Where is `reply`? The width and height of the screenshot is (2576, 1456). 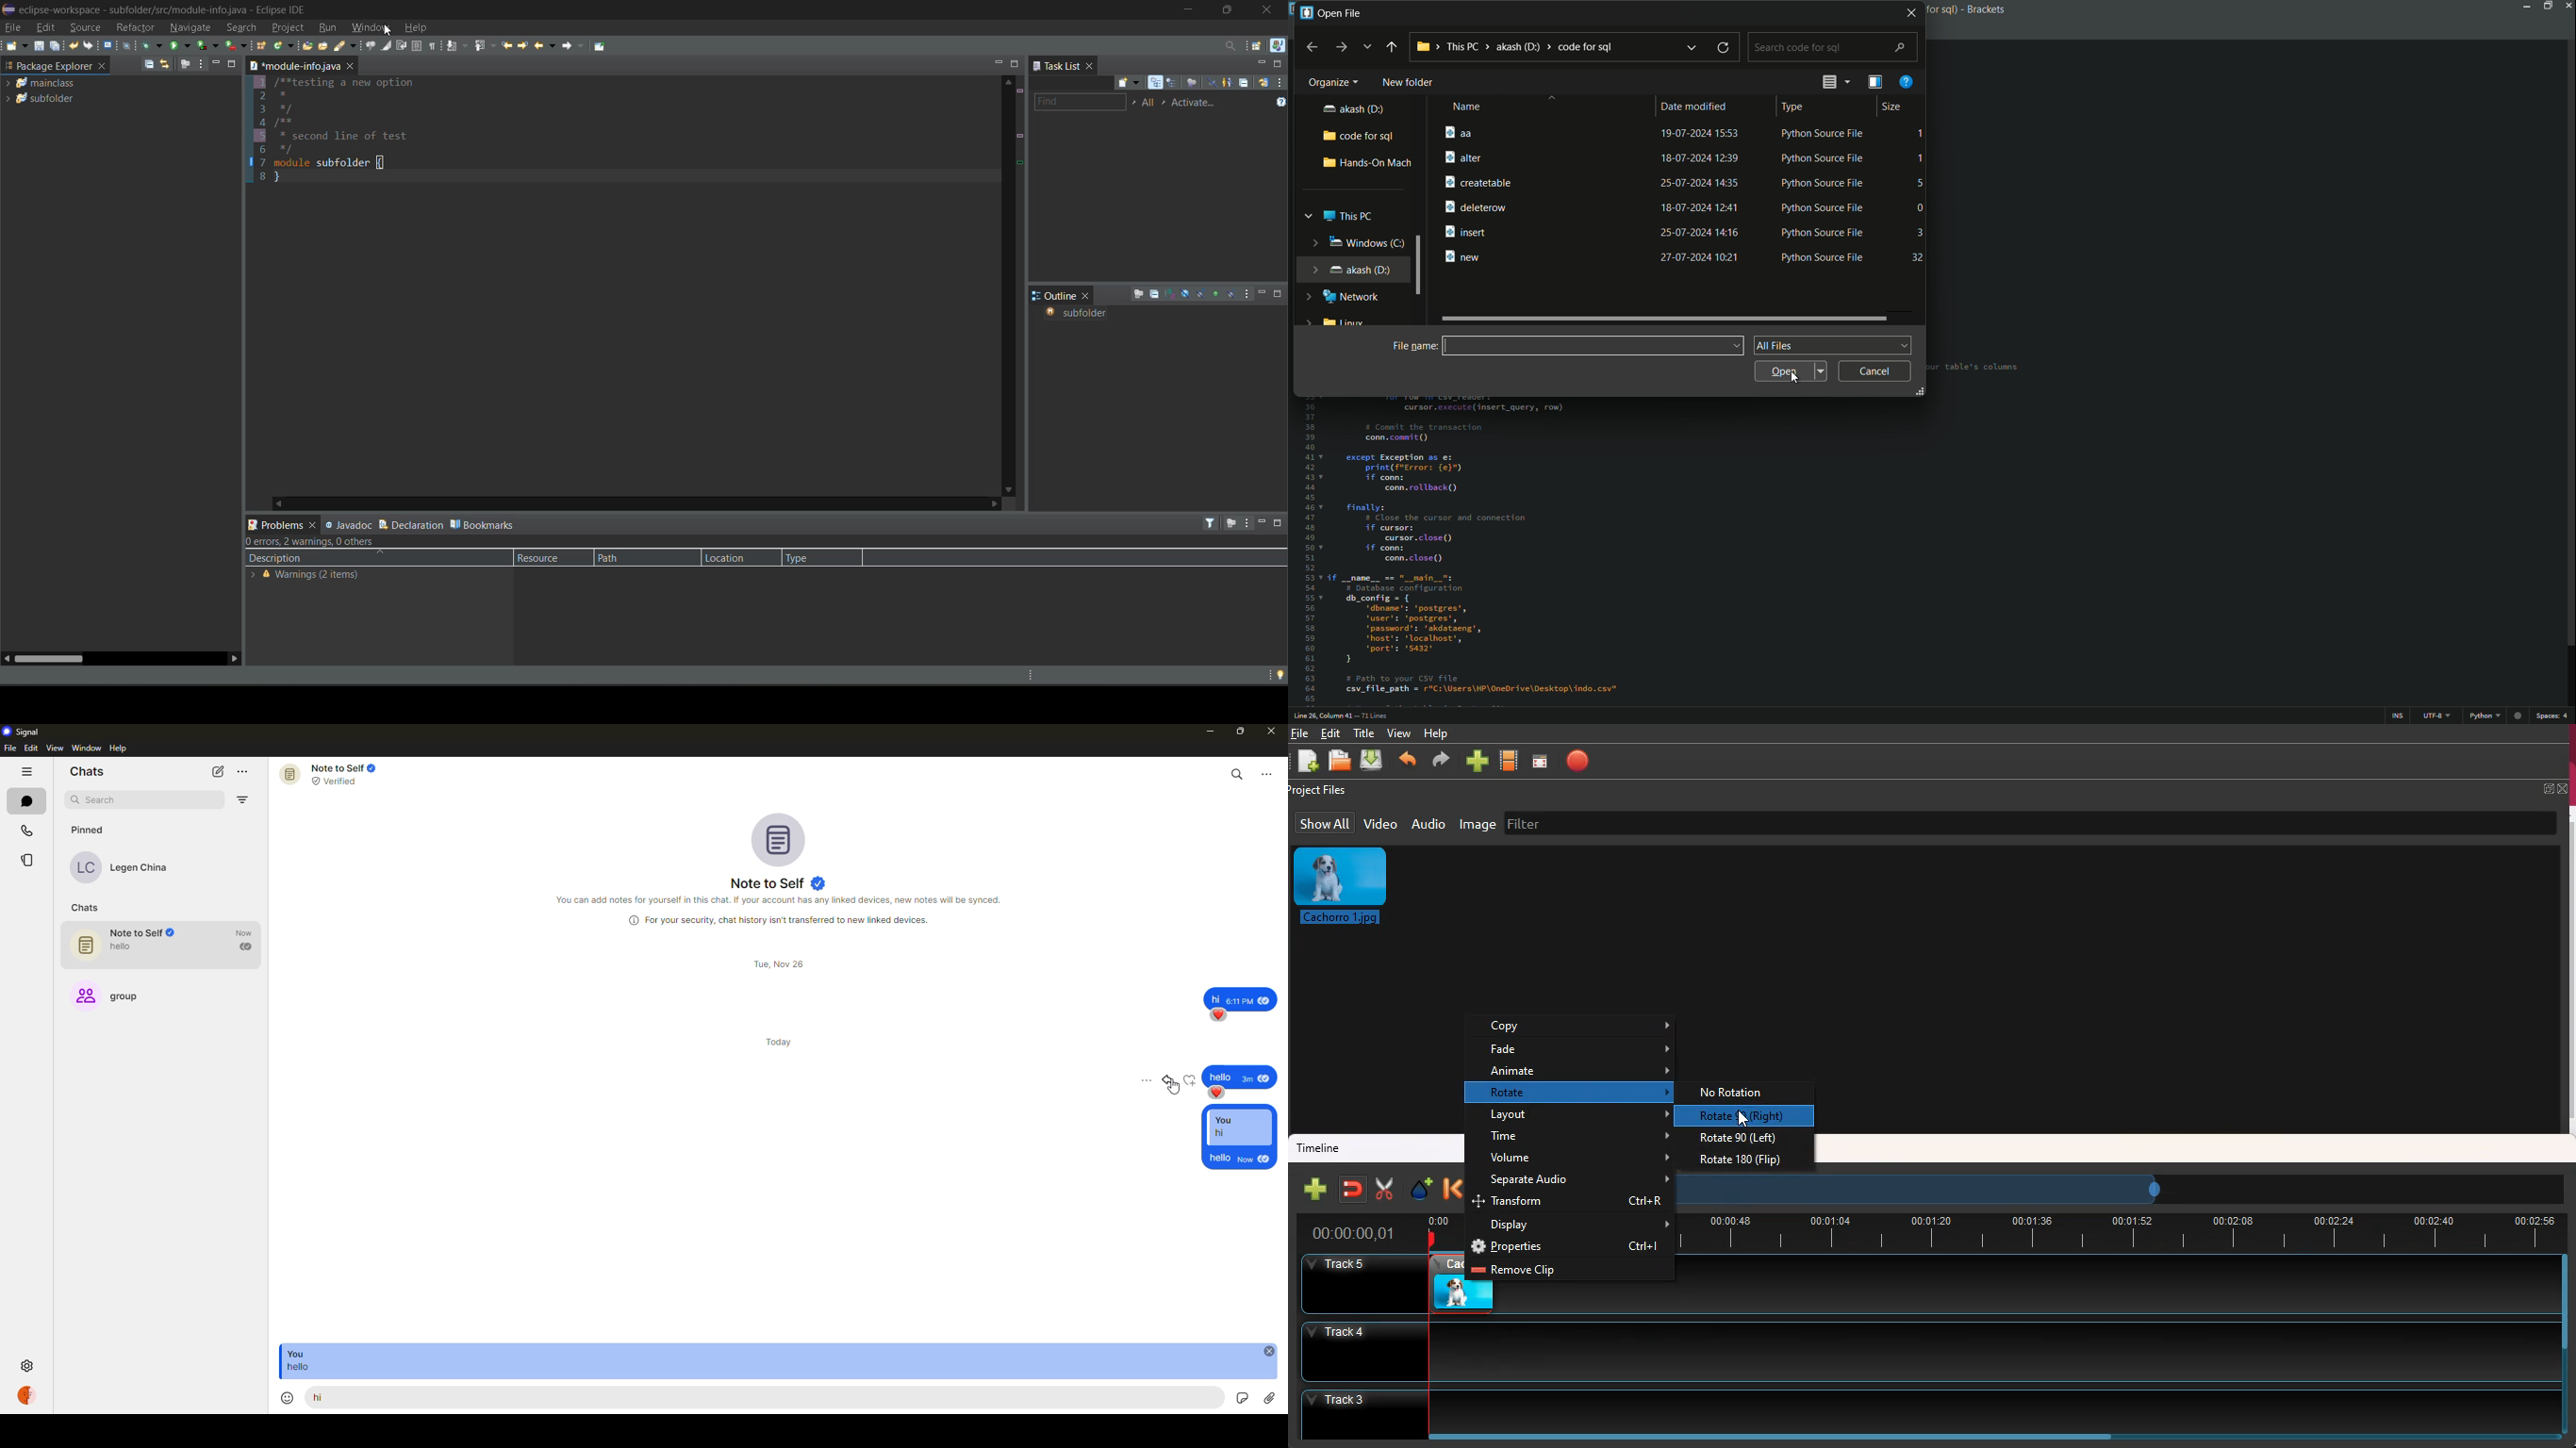 reply is located at coordinates (1170, 1081).